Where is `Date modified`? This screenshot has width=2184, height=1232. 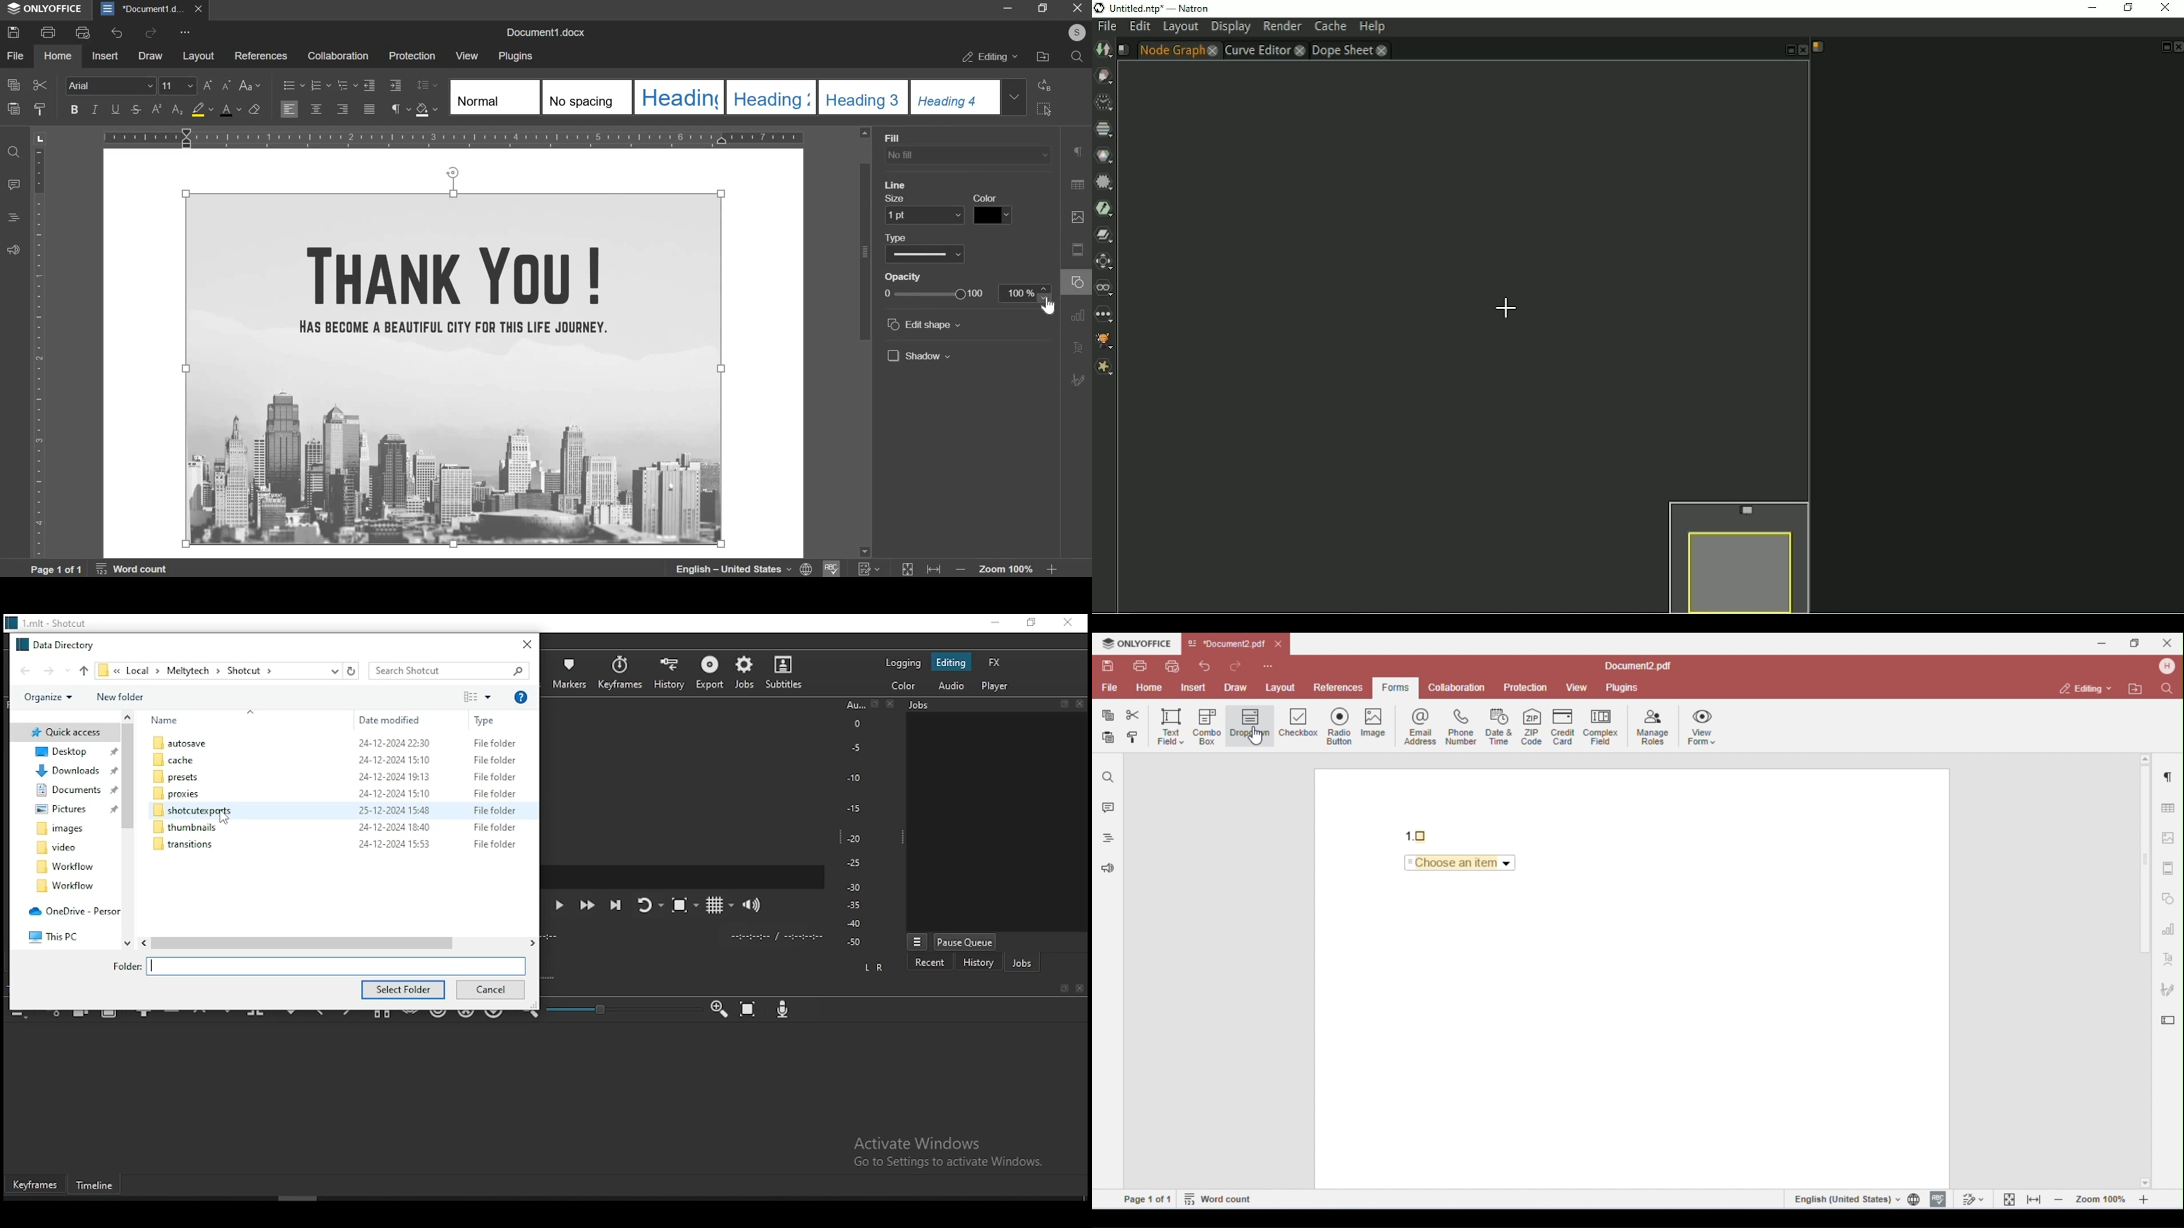 Date modified is located at coordinates (391, 721).